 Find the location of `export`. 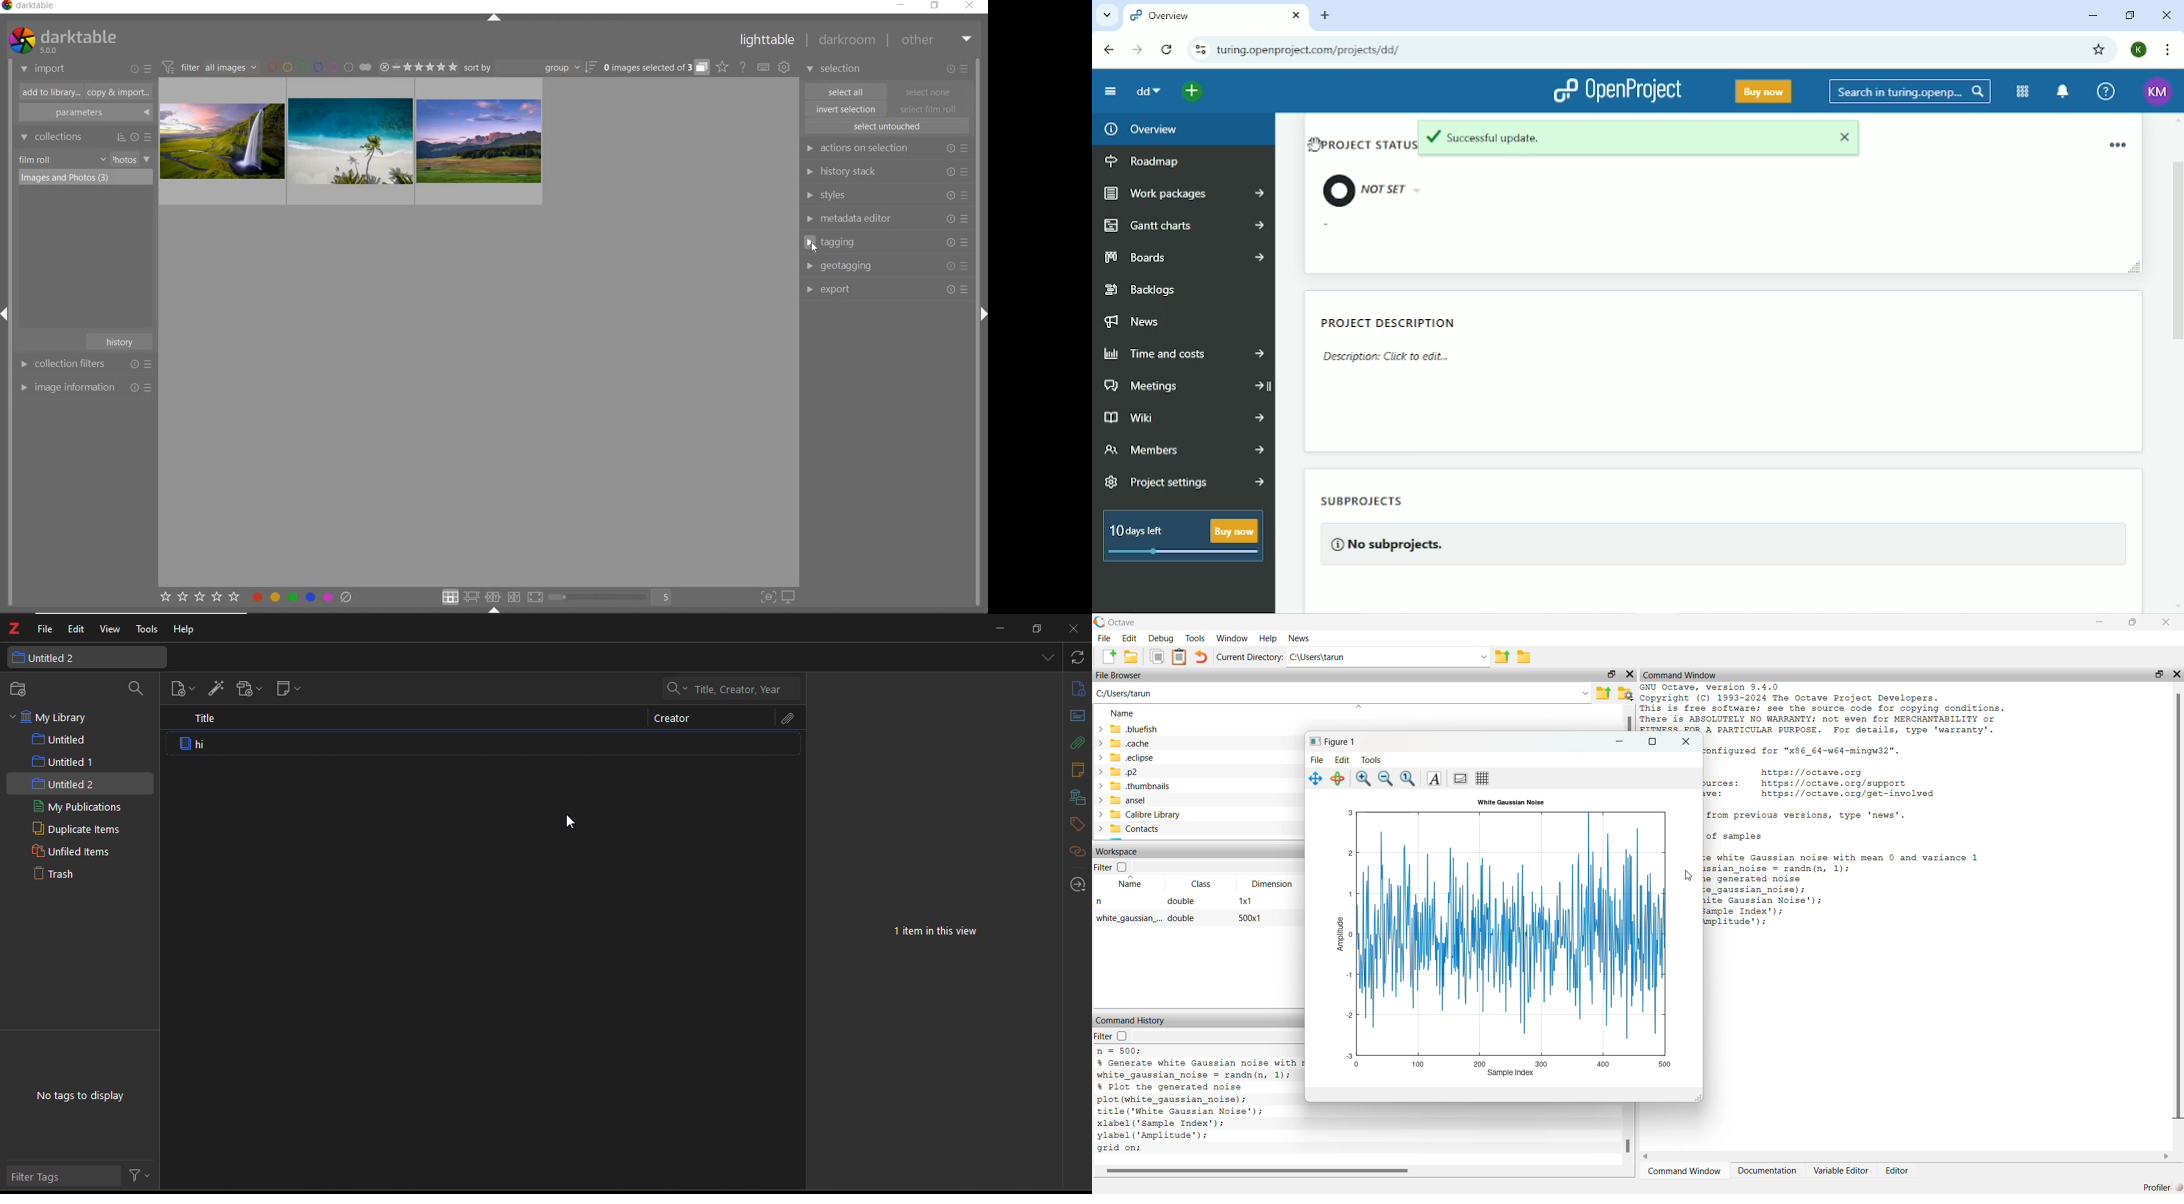

export is located at coordinates (887, 289).